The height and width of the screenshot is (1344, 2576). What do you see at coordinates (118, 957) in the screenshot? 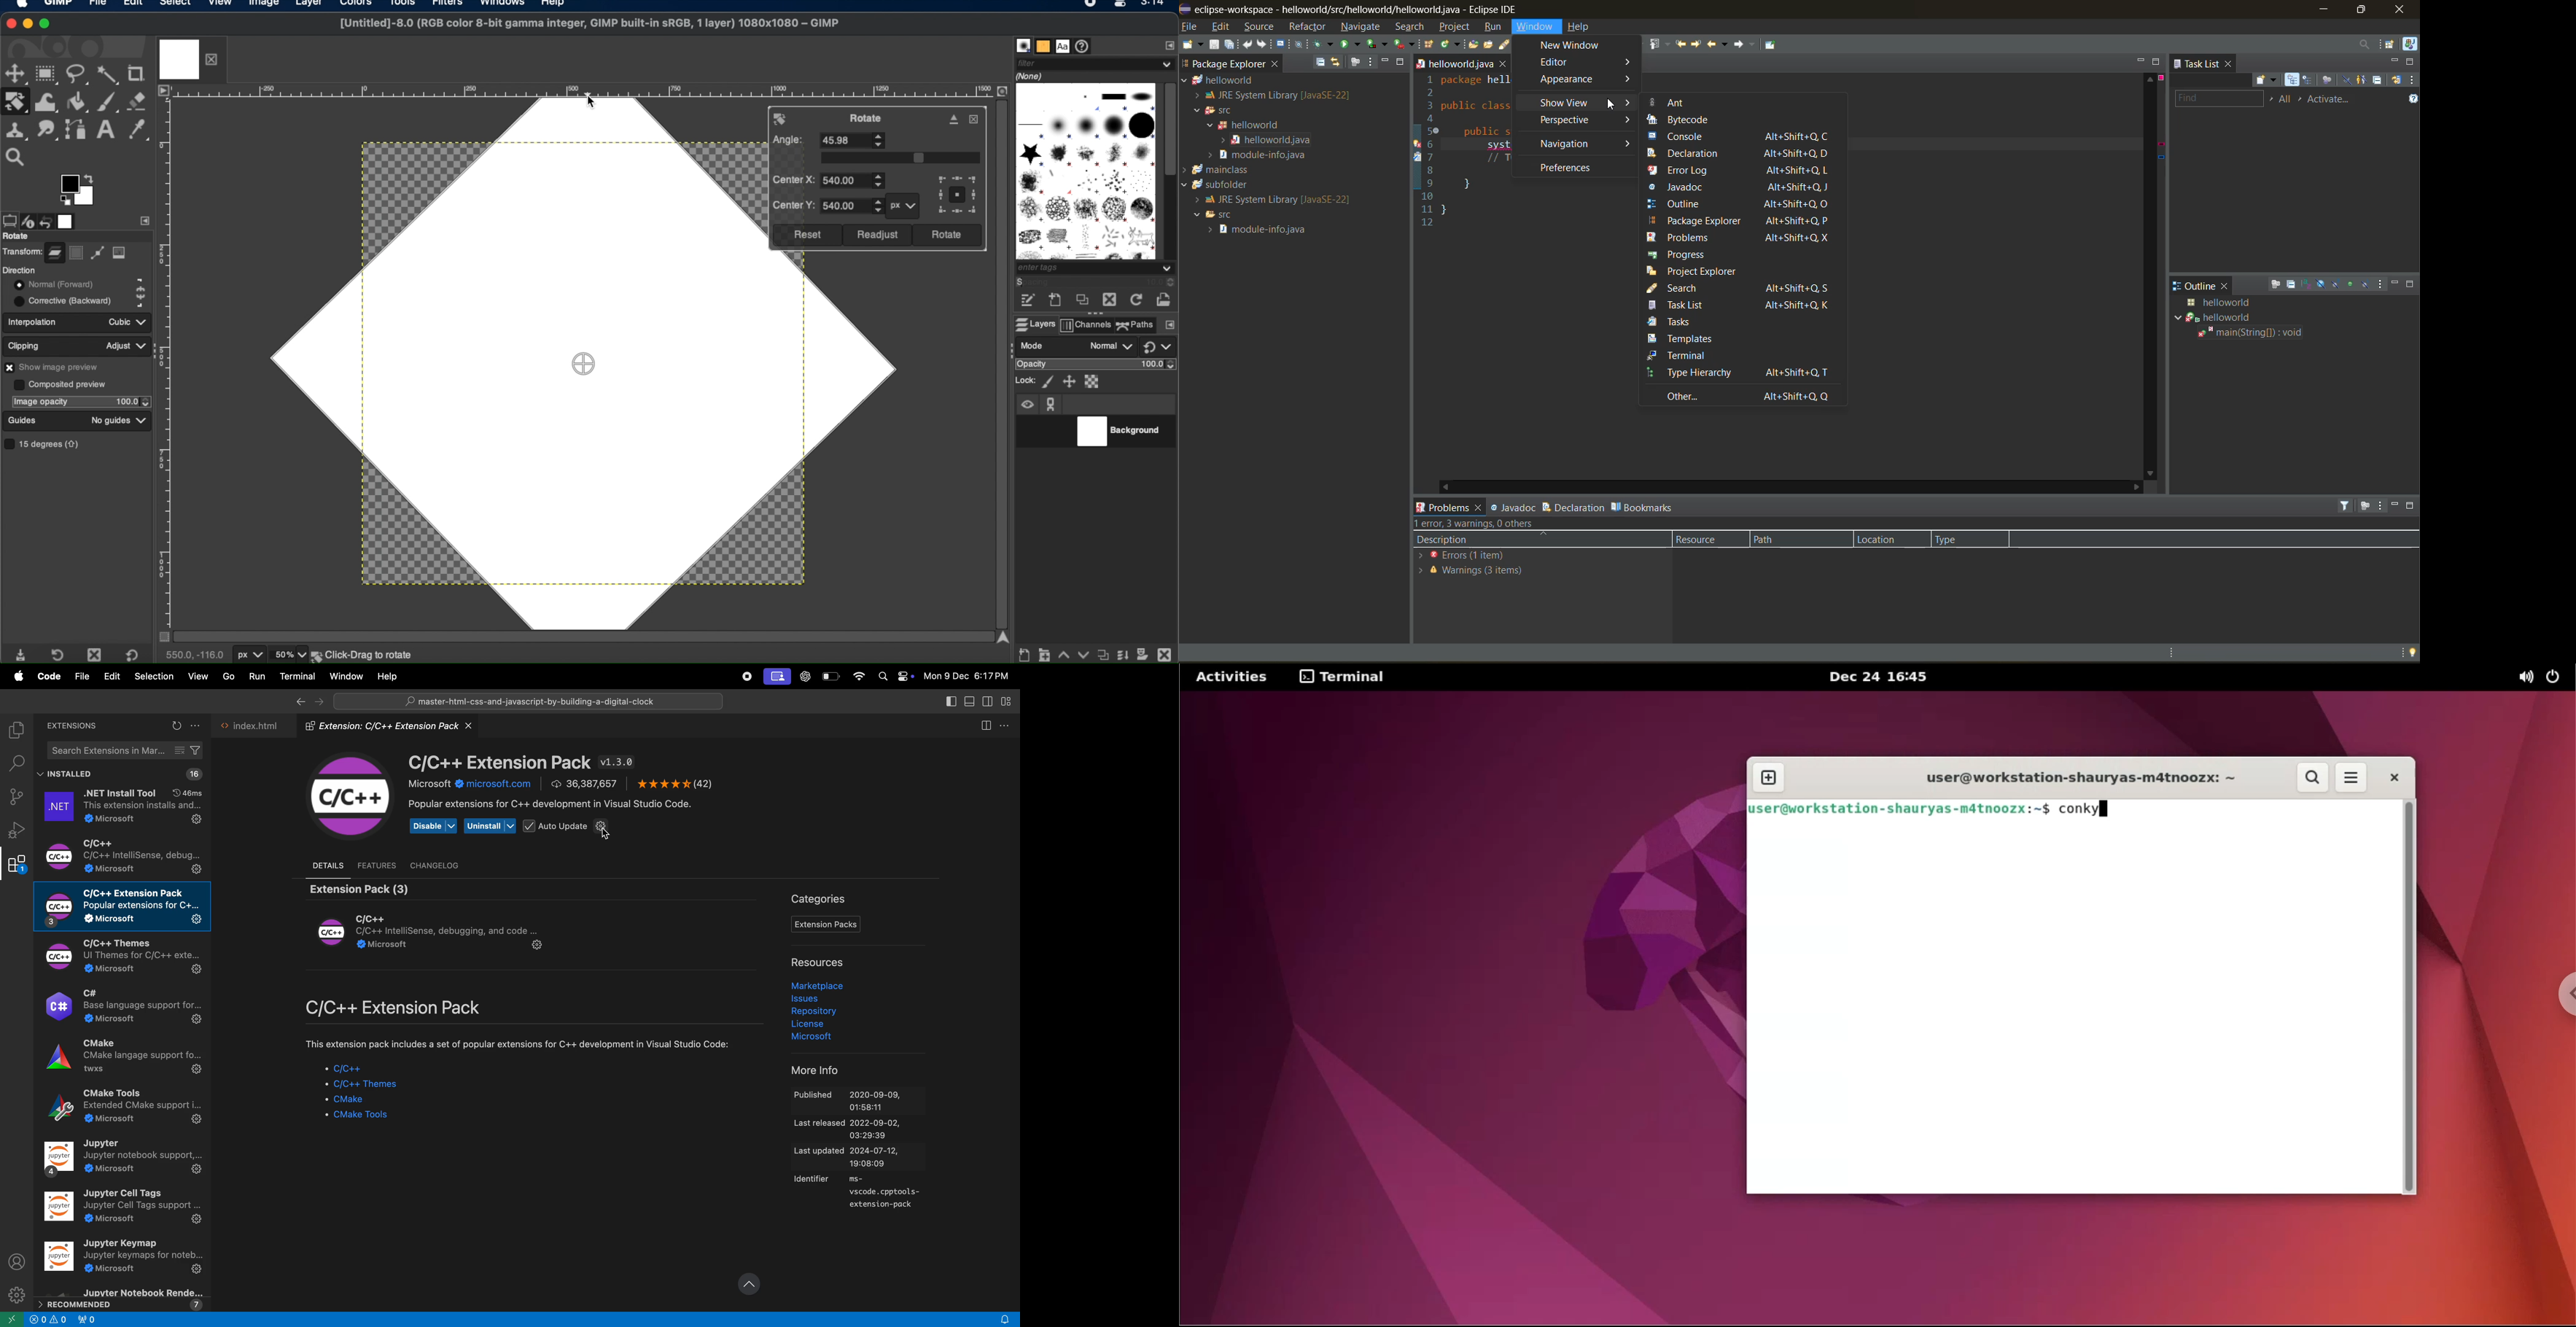
I see `C/C++ themes` at bounding box center [118, 957].